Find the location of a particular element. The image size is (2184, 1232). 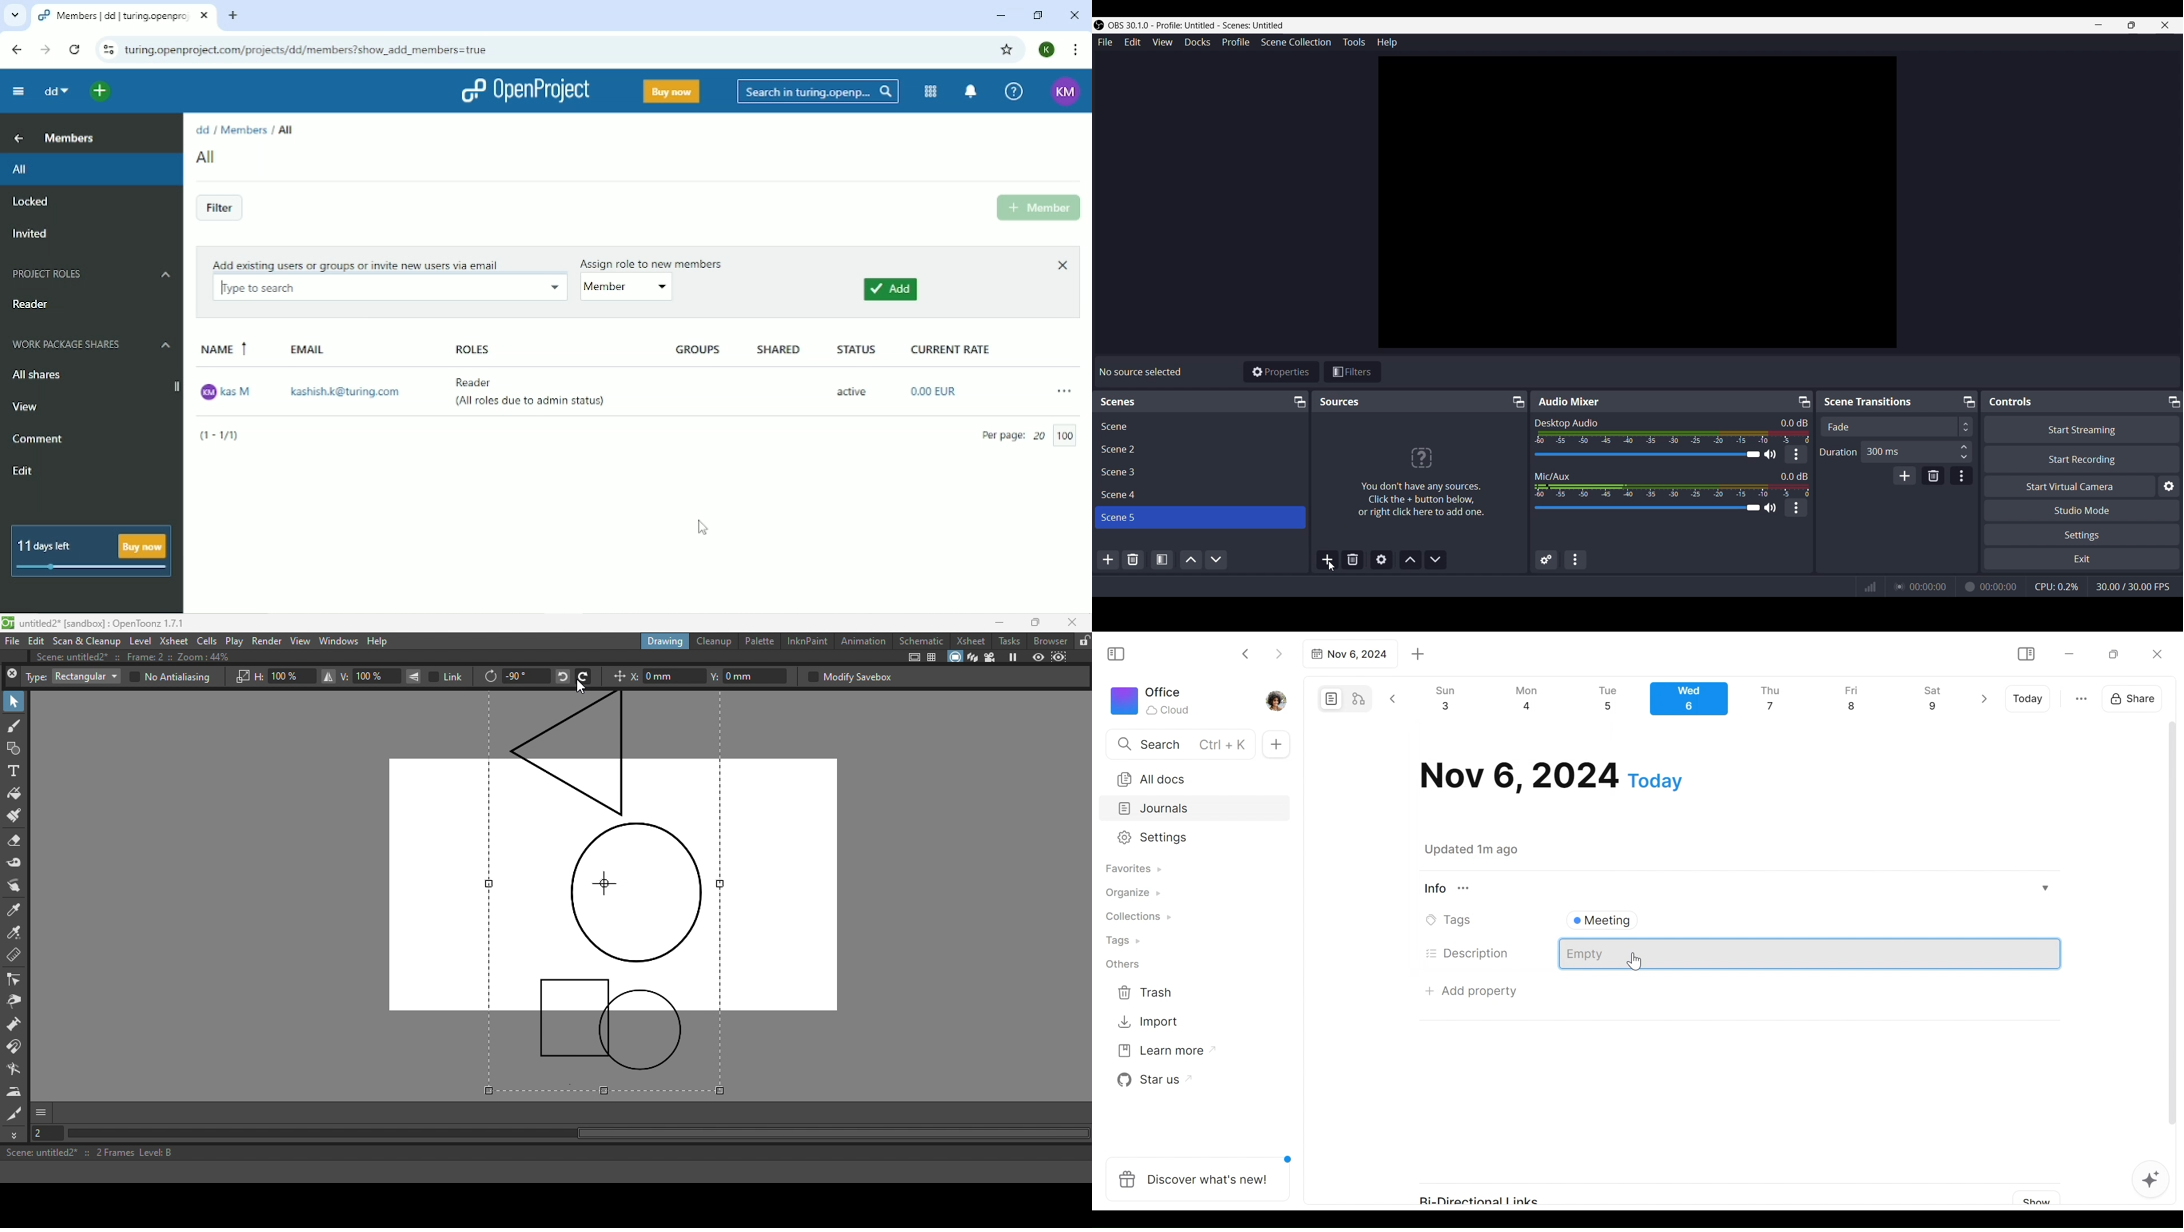

Sound Indicator is located at coordinates (1670, 437).